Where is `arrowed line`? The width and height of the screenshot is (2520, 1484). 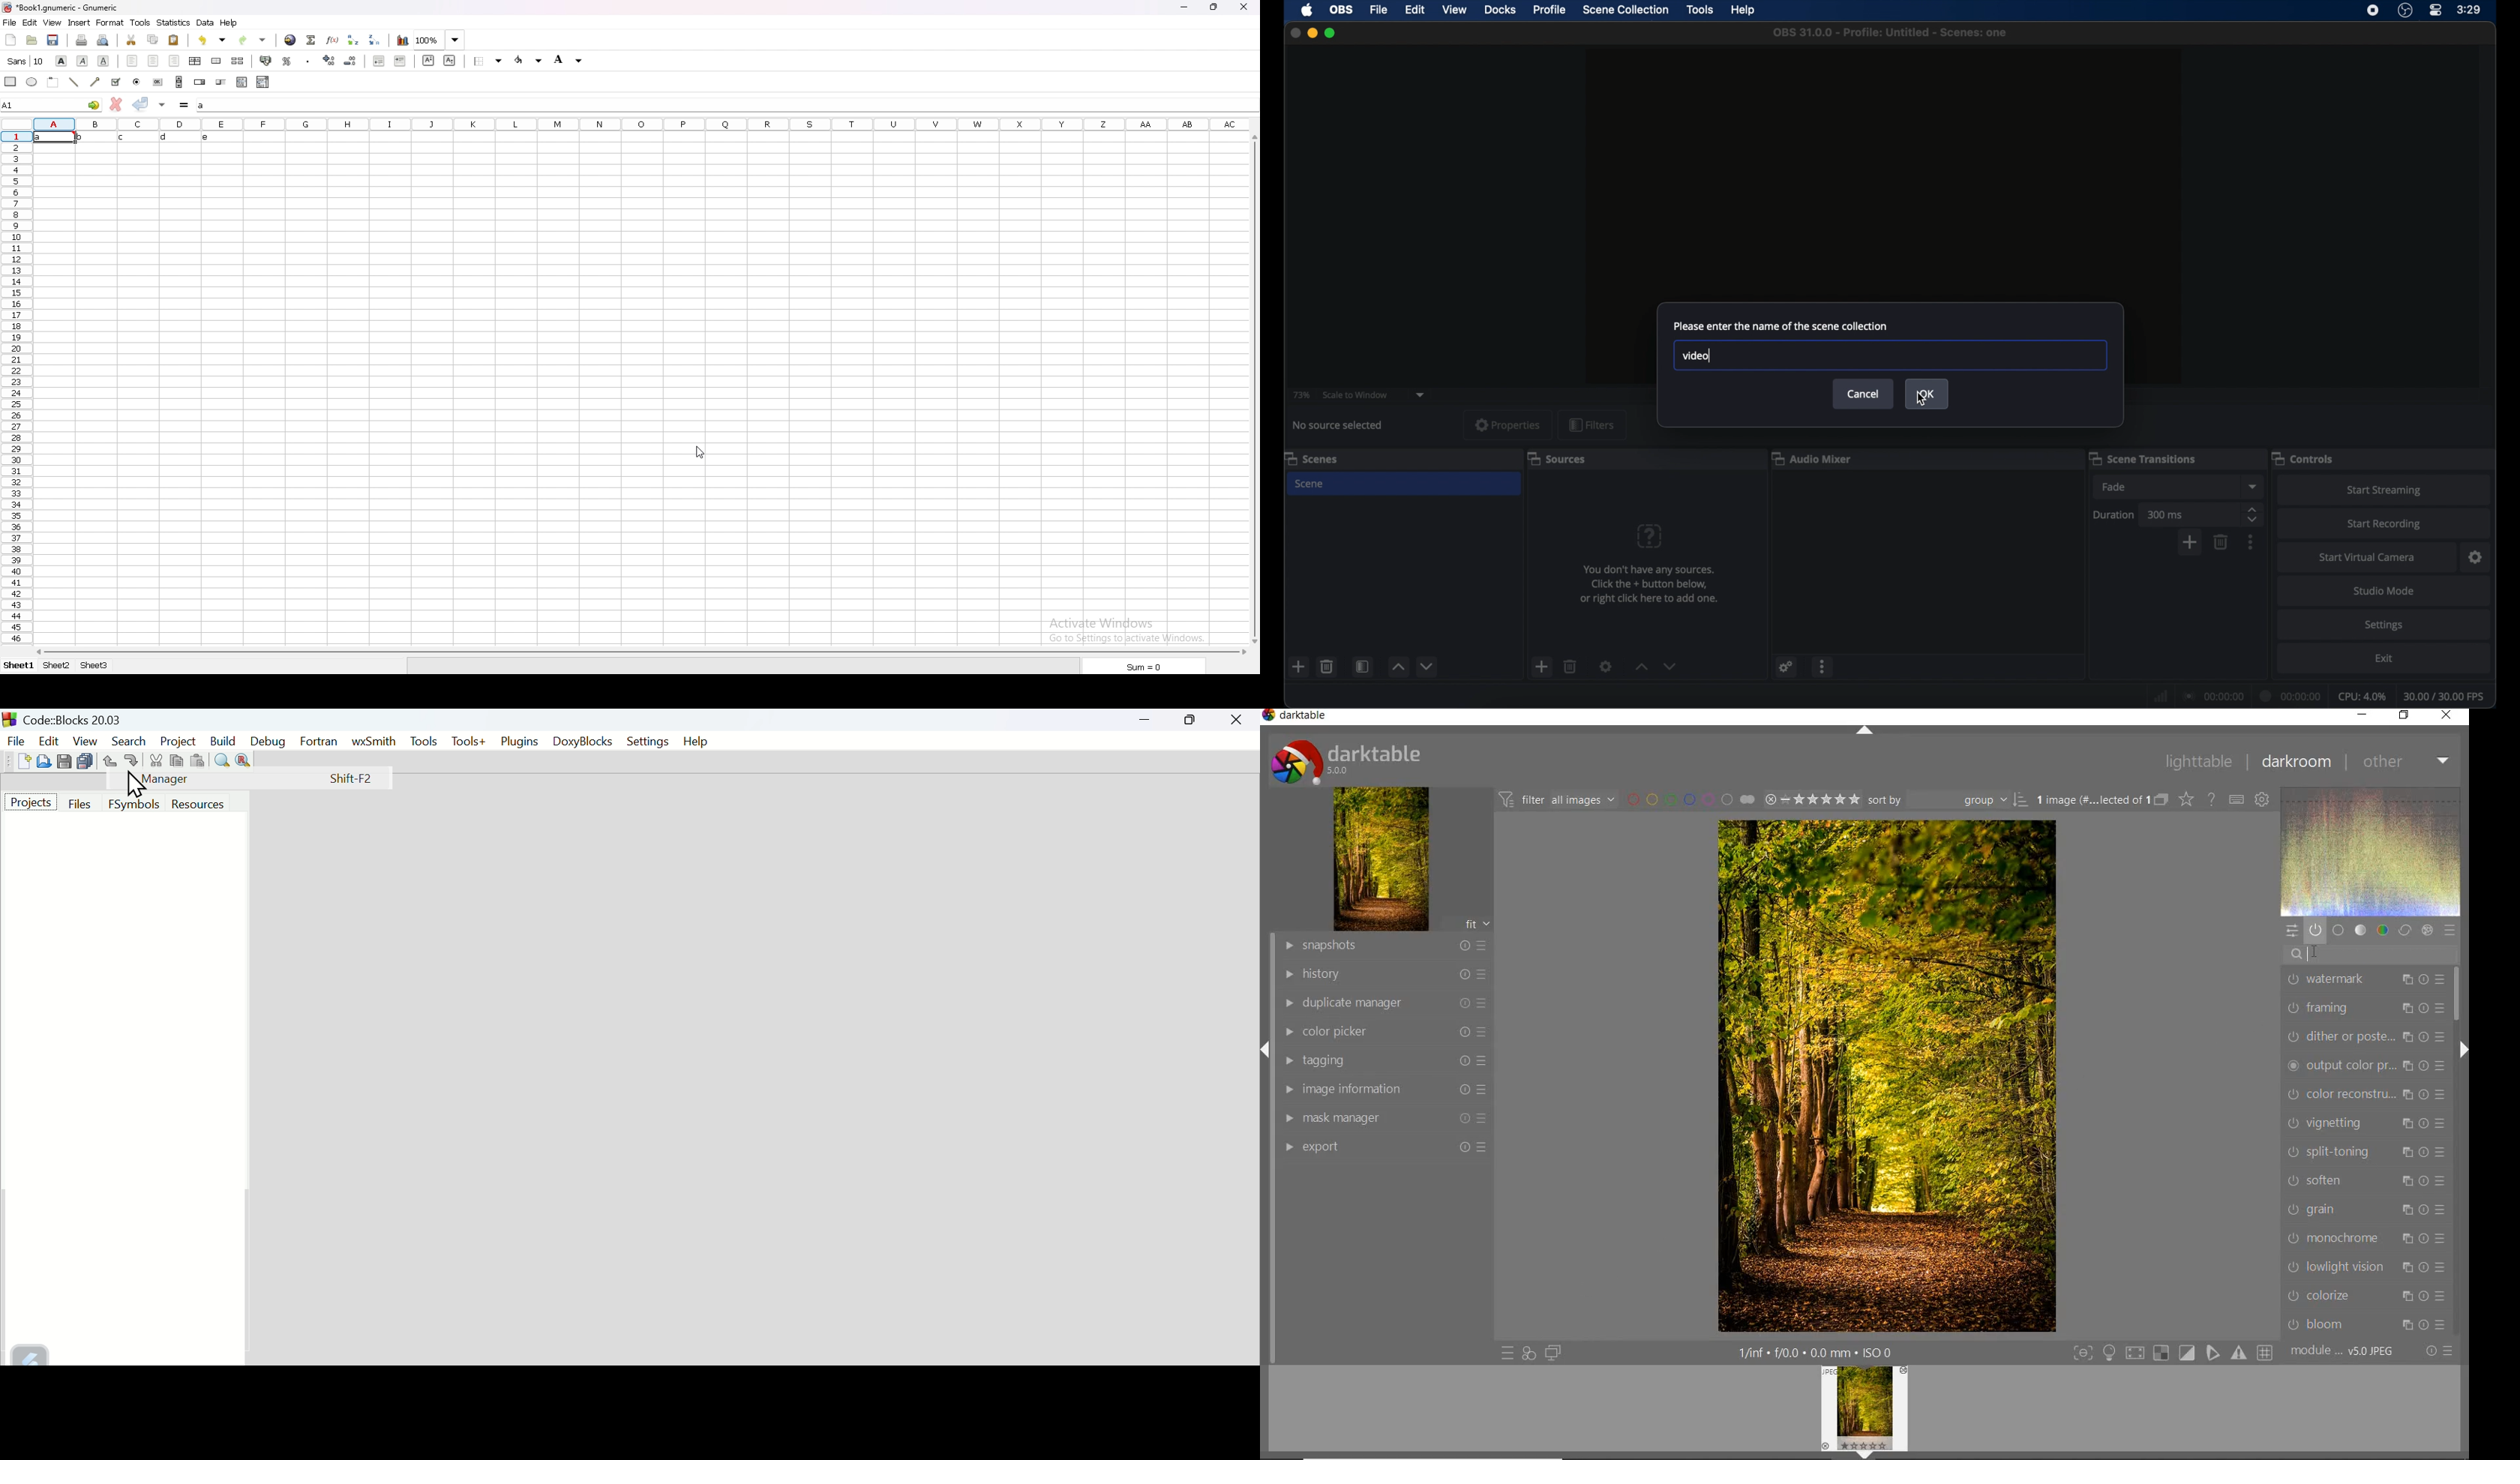
arrowed line is located at coordinates (97, 81).